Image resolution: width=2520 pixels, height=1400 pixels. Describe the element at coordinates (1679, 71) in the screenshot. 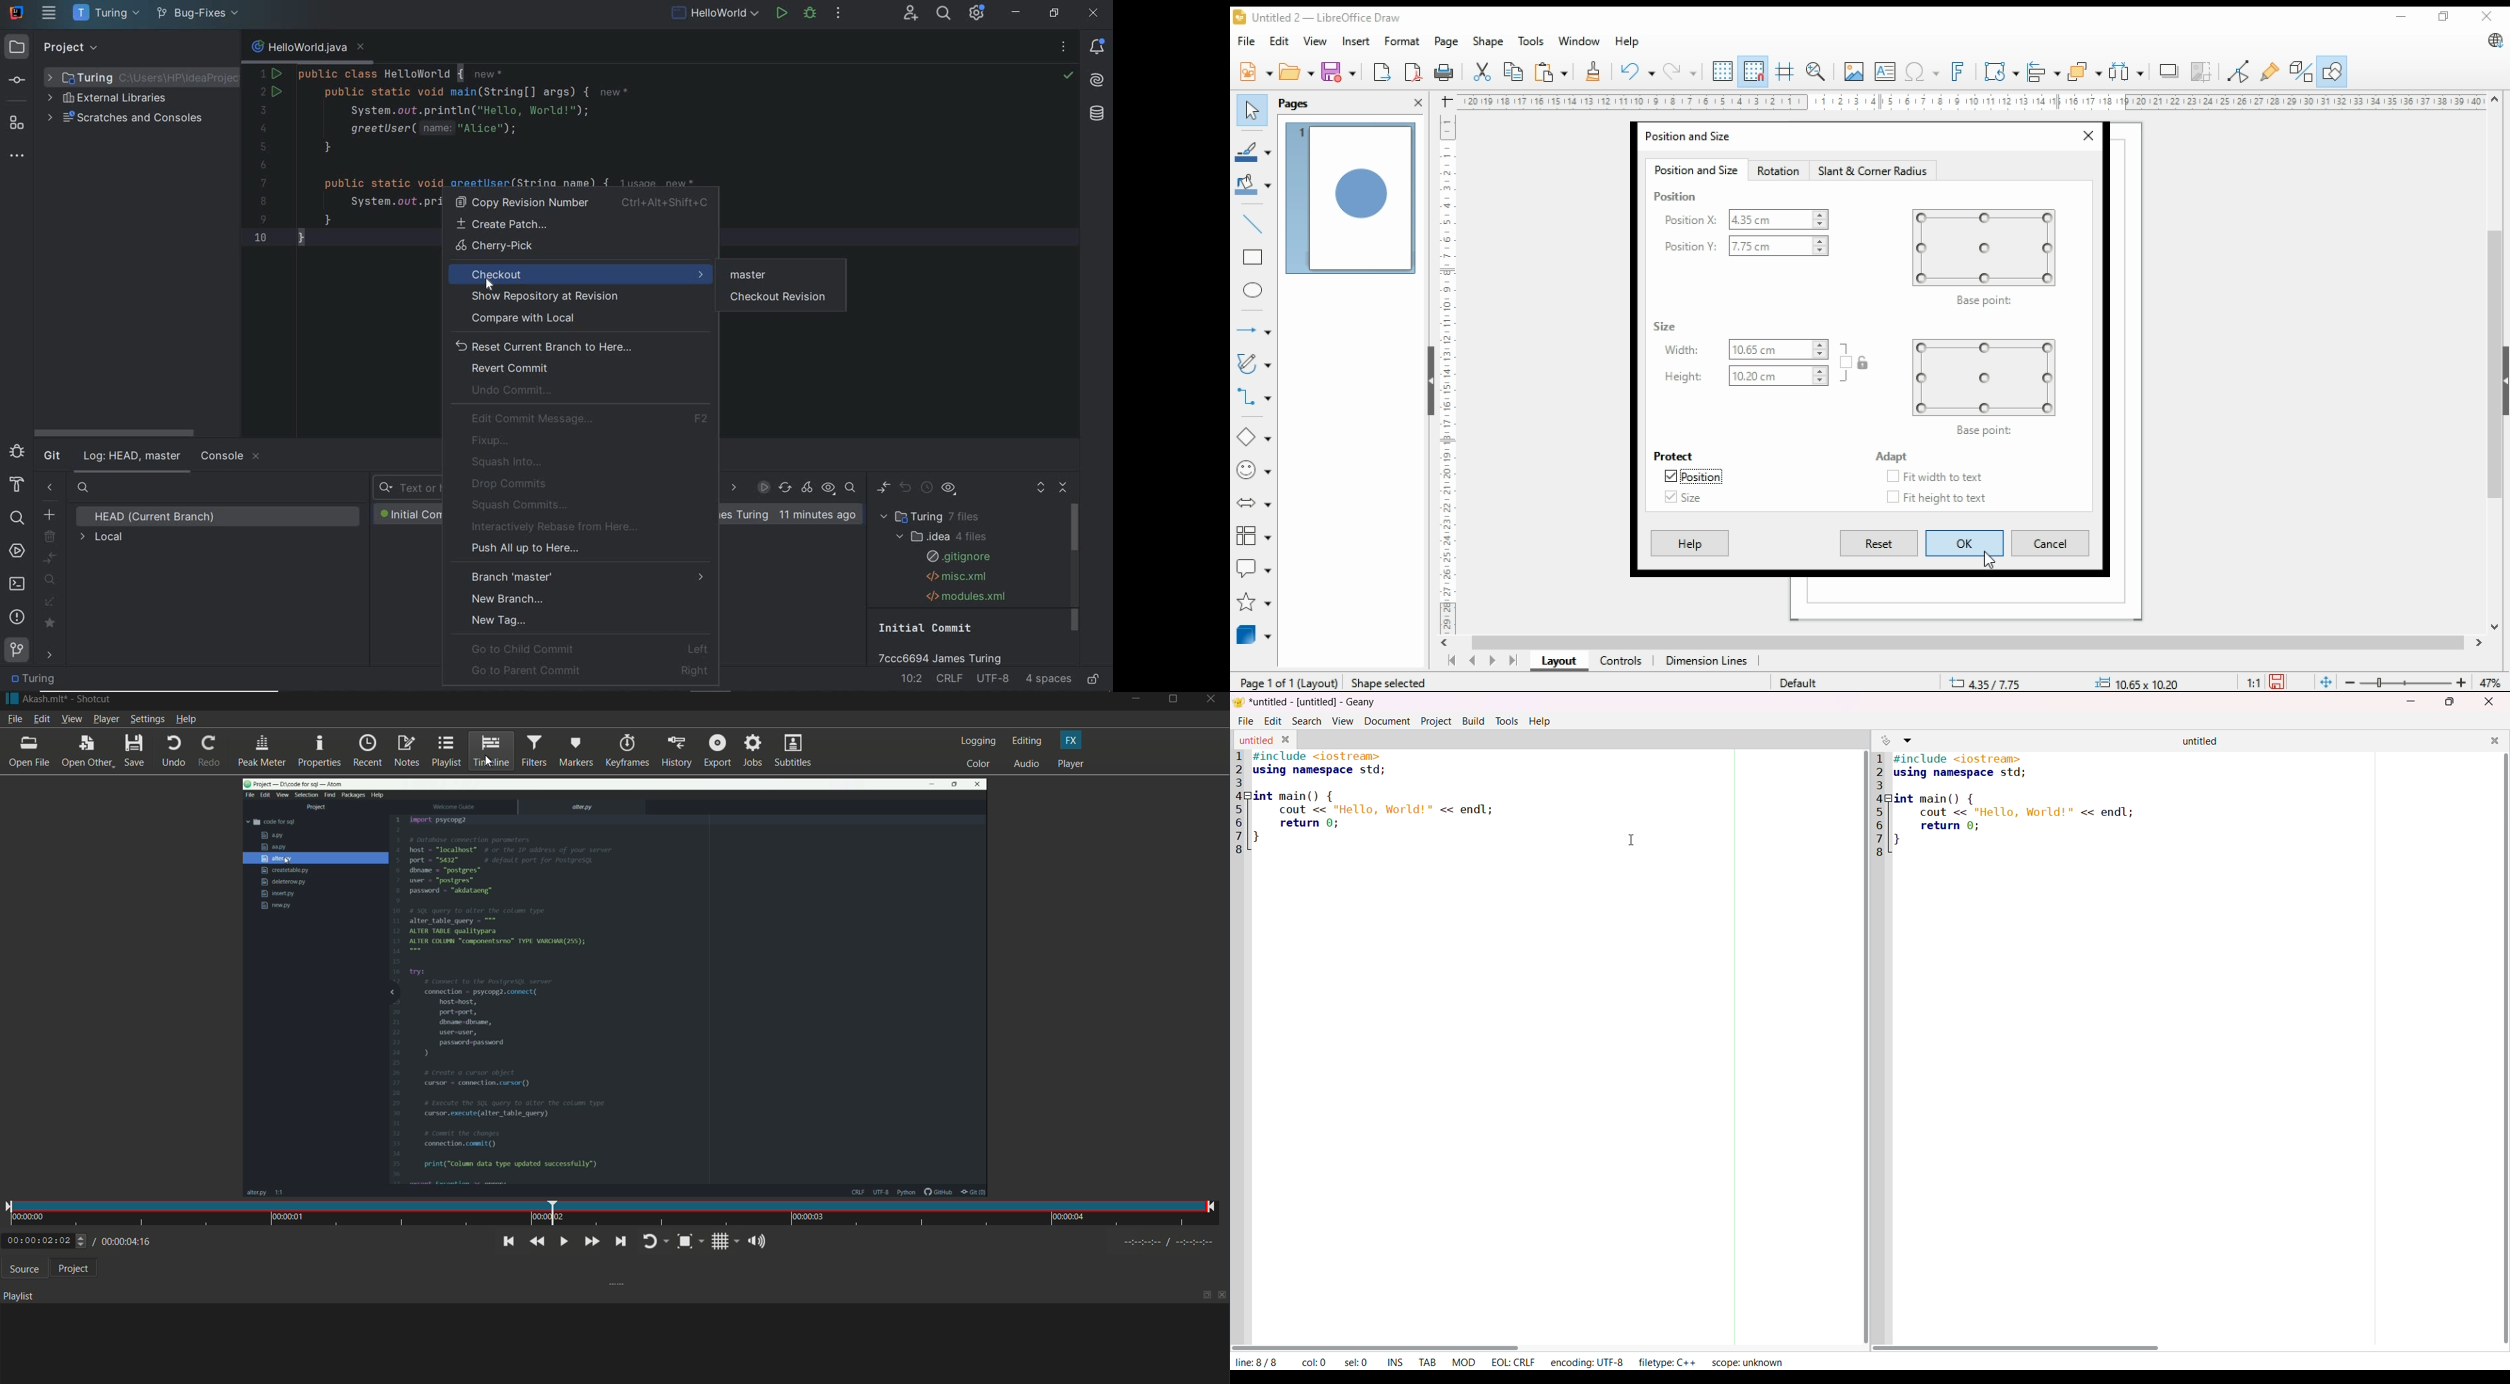

I see `redo` at that location.